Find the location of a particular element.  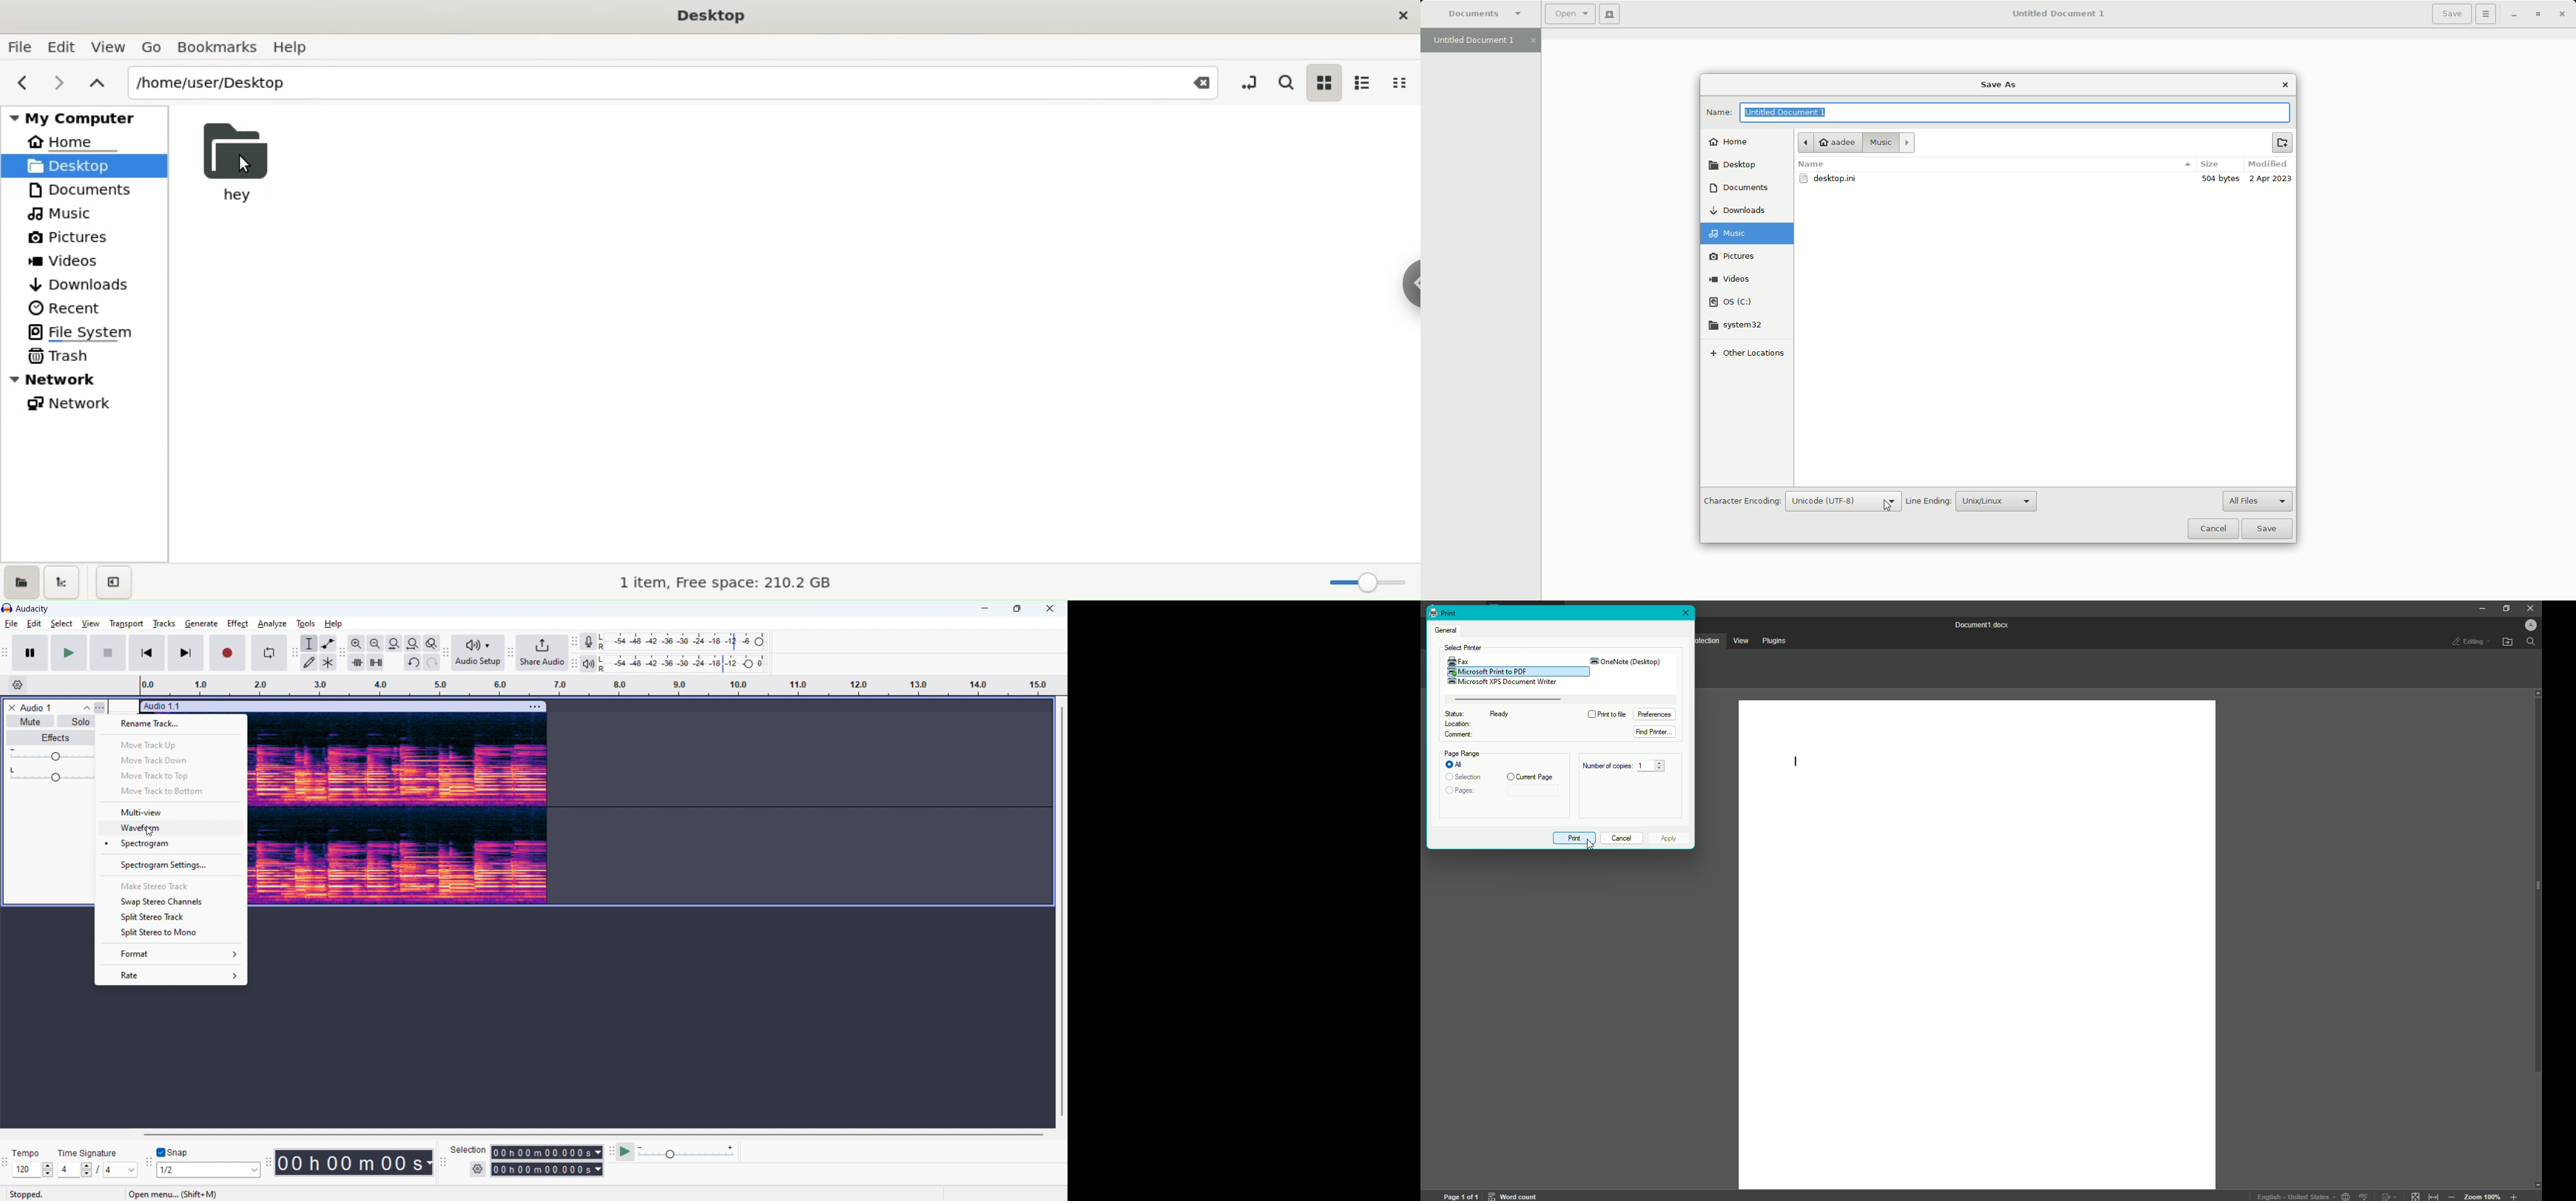

redo is located at coordinates (432, 662).